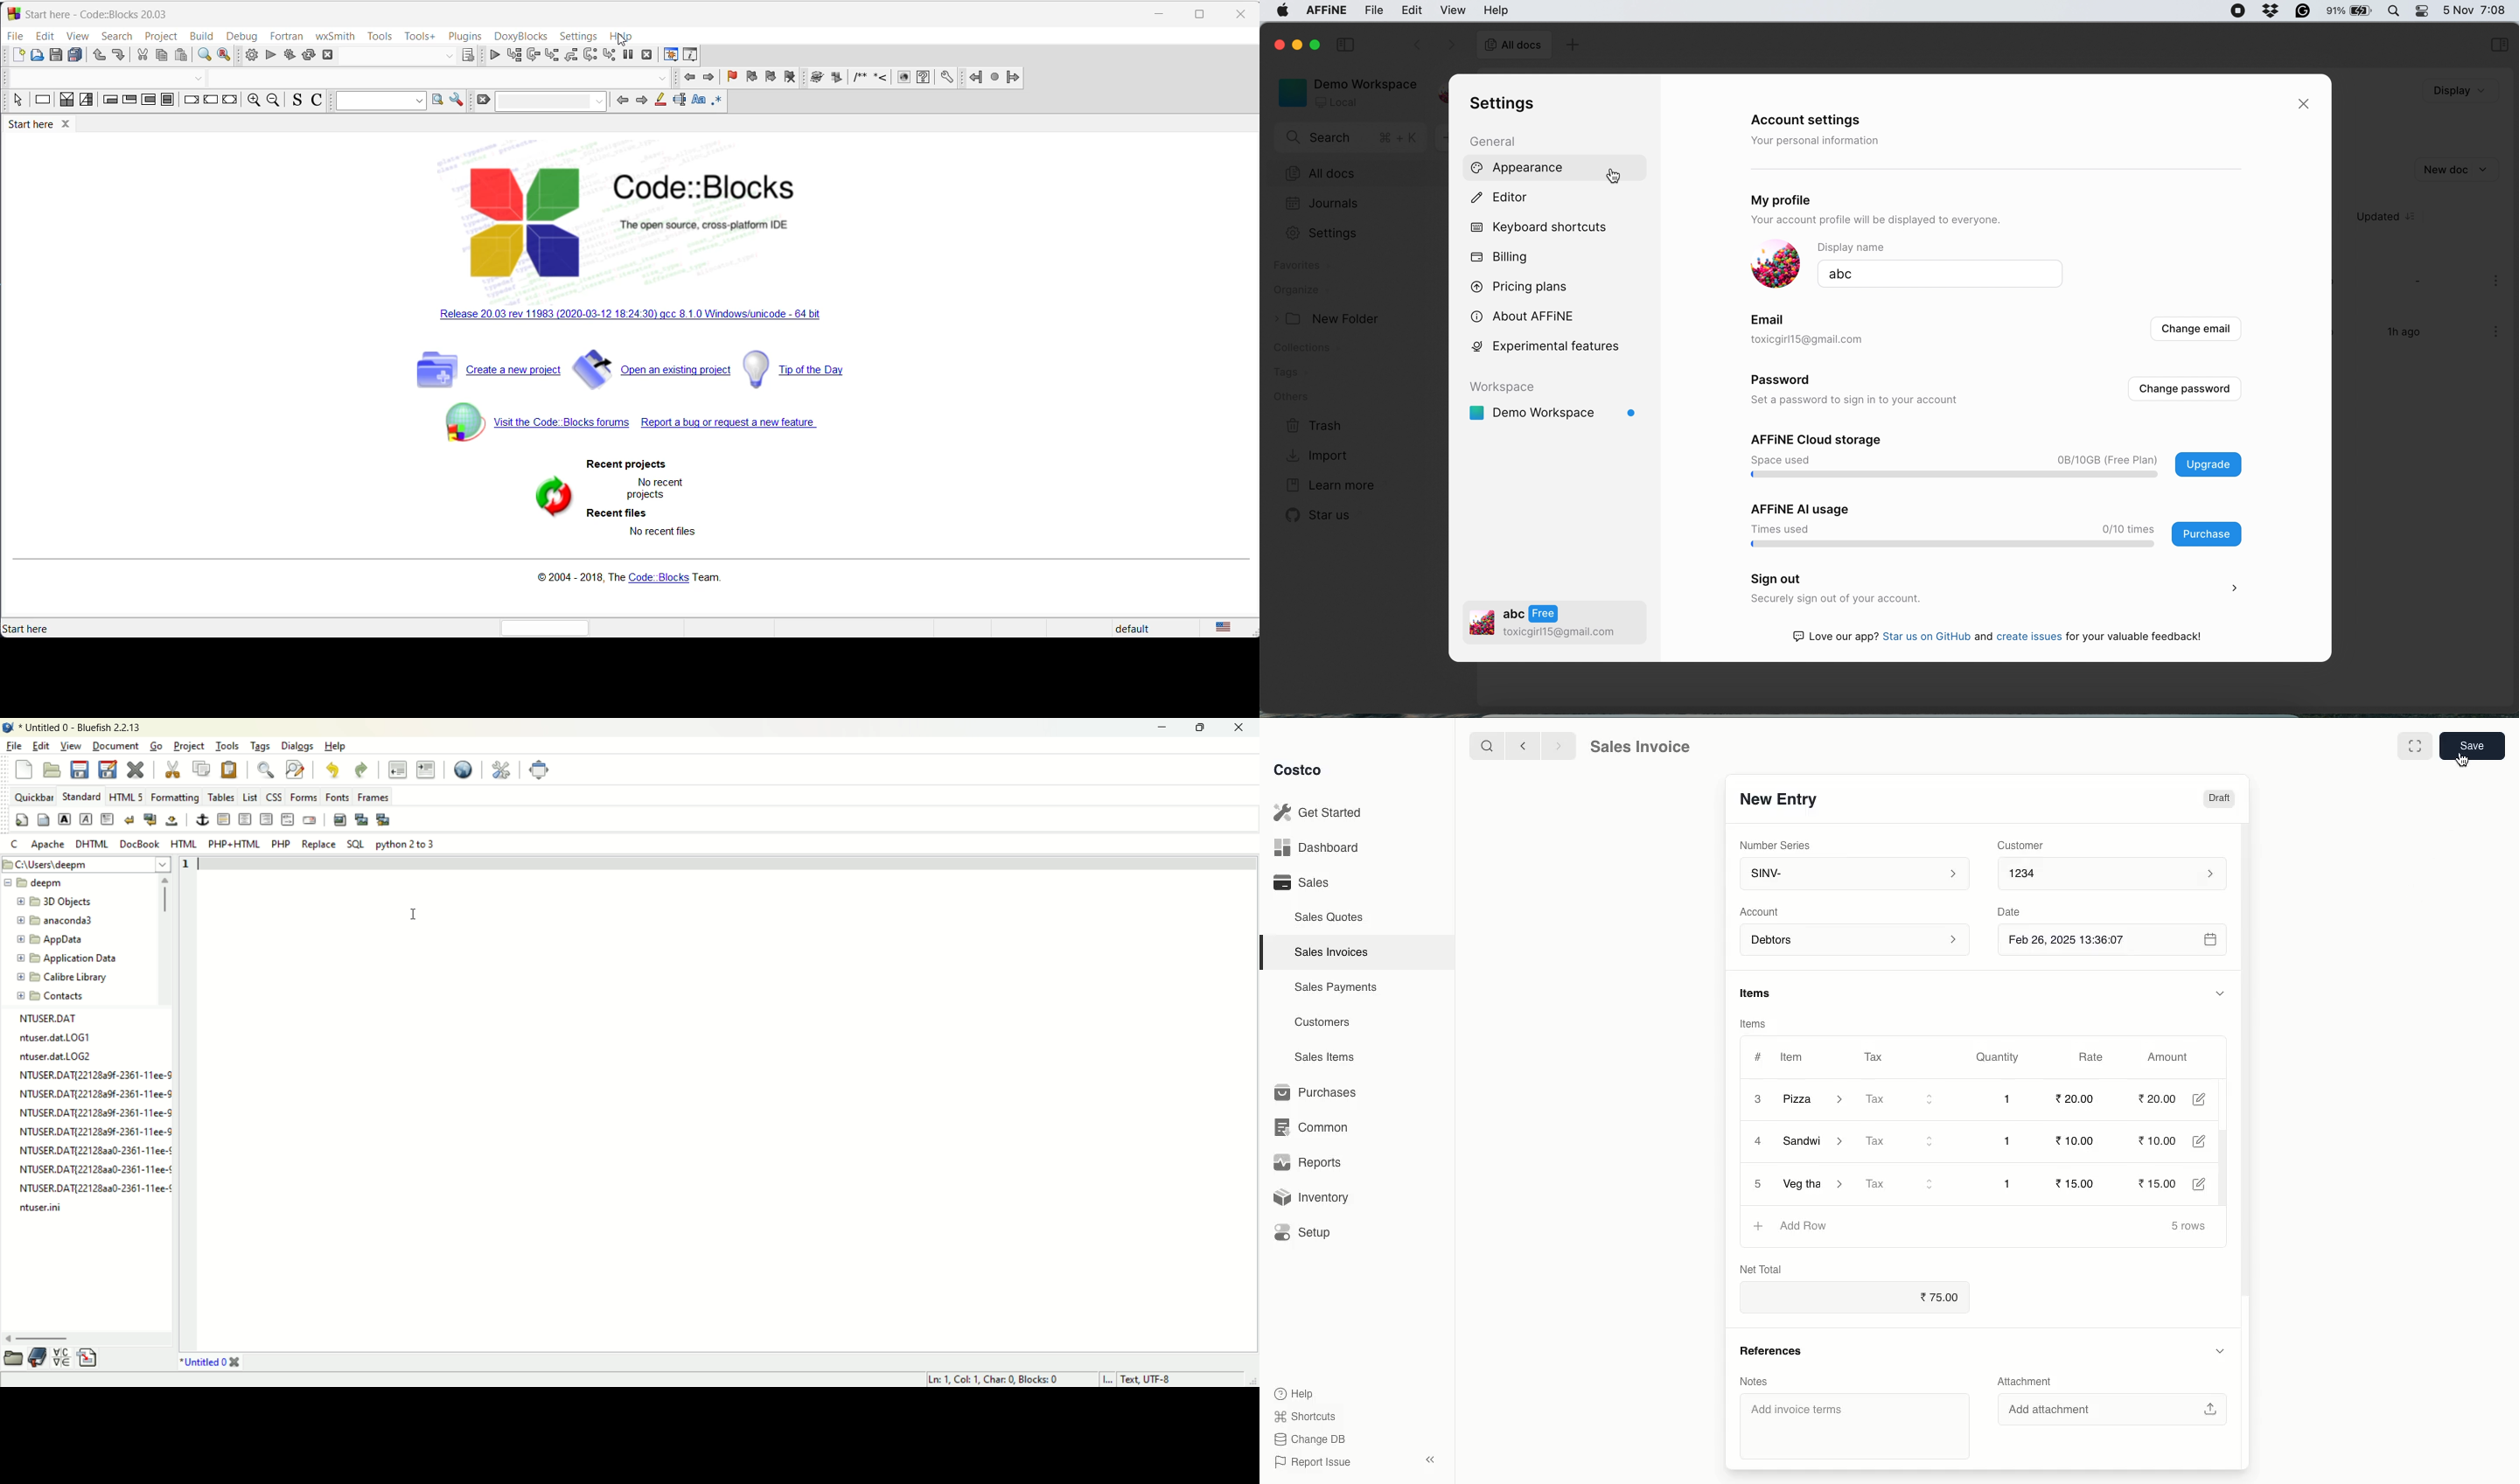  I want to click on maximize, so click(1199, 729).